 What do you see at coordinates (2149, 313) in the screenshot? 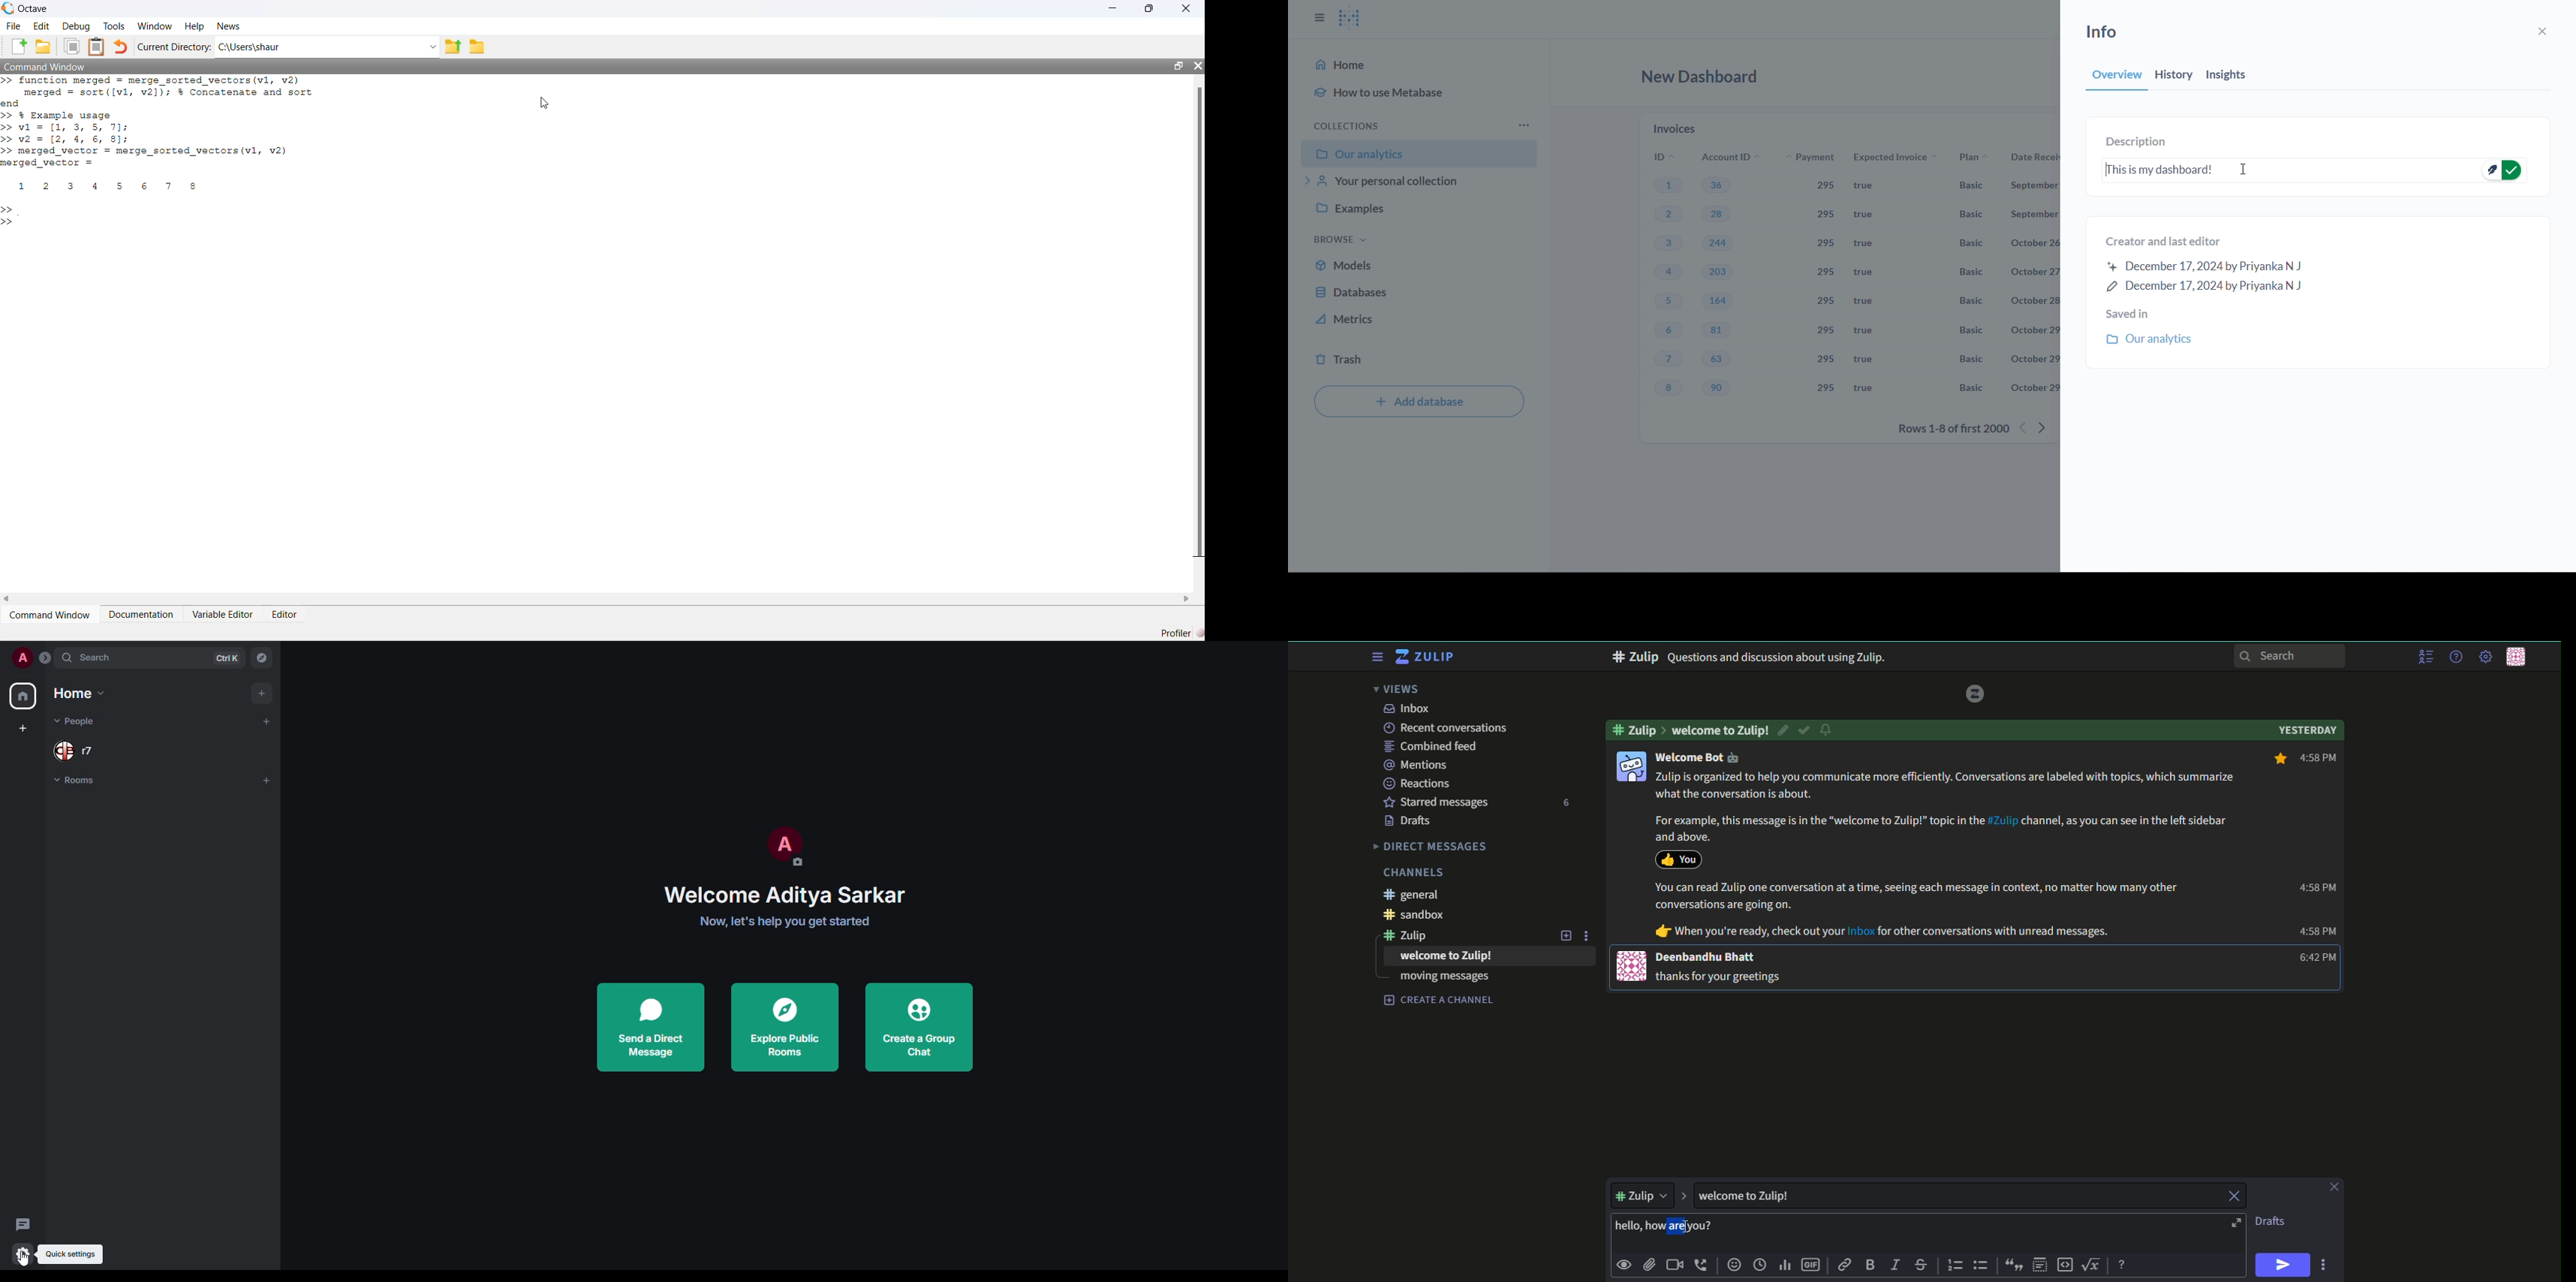
I see `saved in` at bounding box center [2149, 313].